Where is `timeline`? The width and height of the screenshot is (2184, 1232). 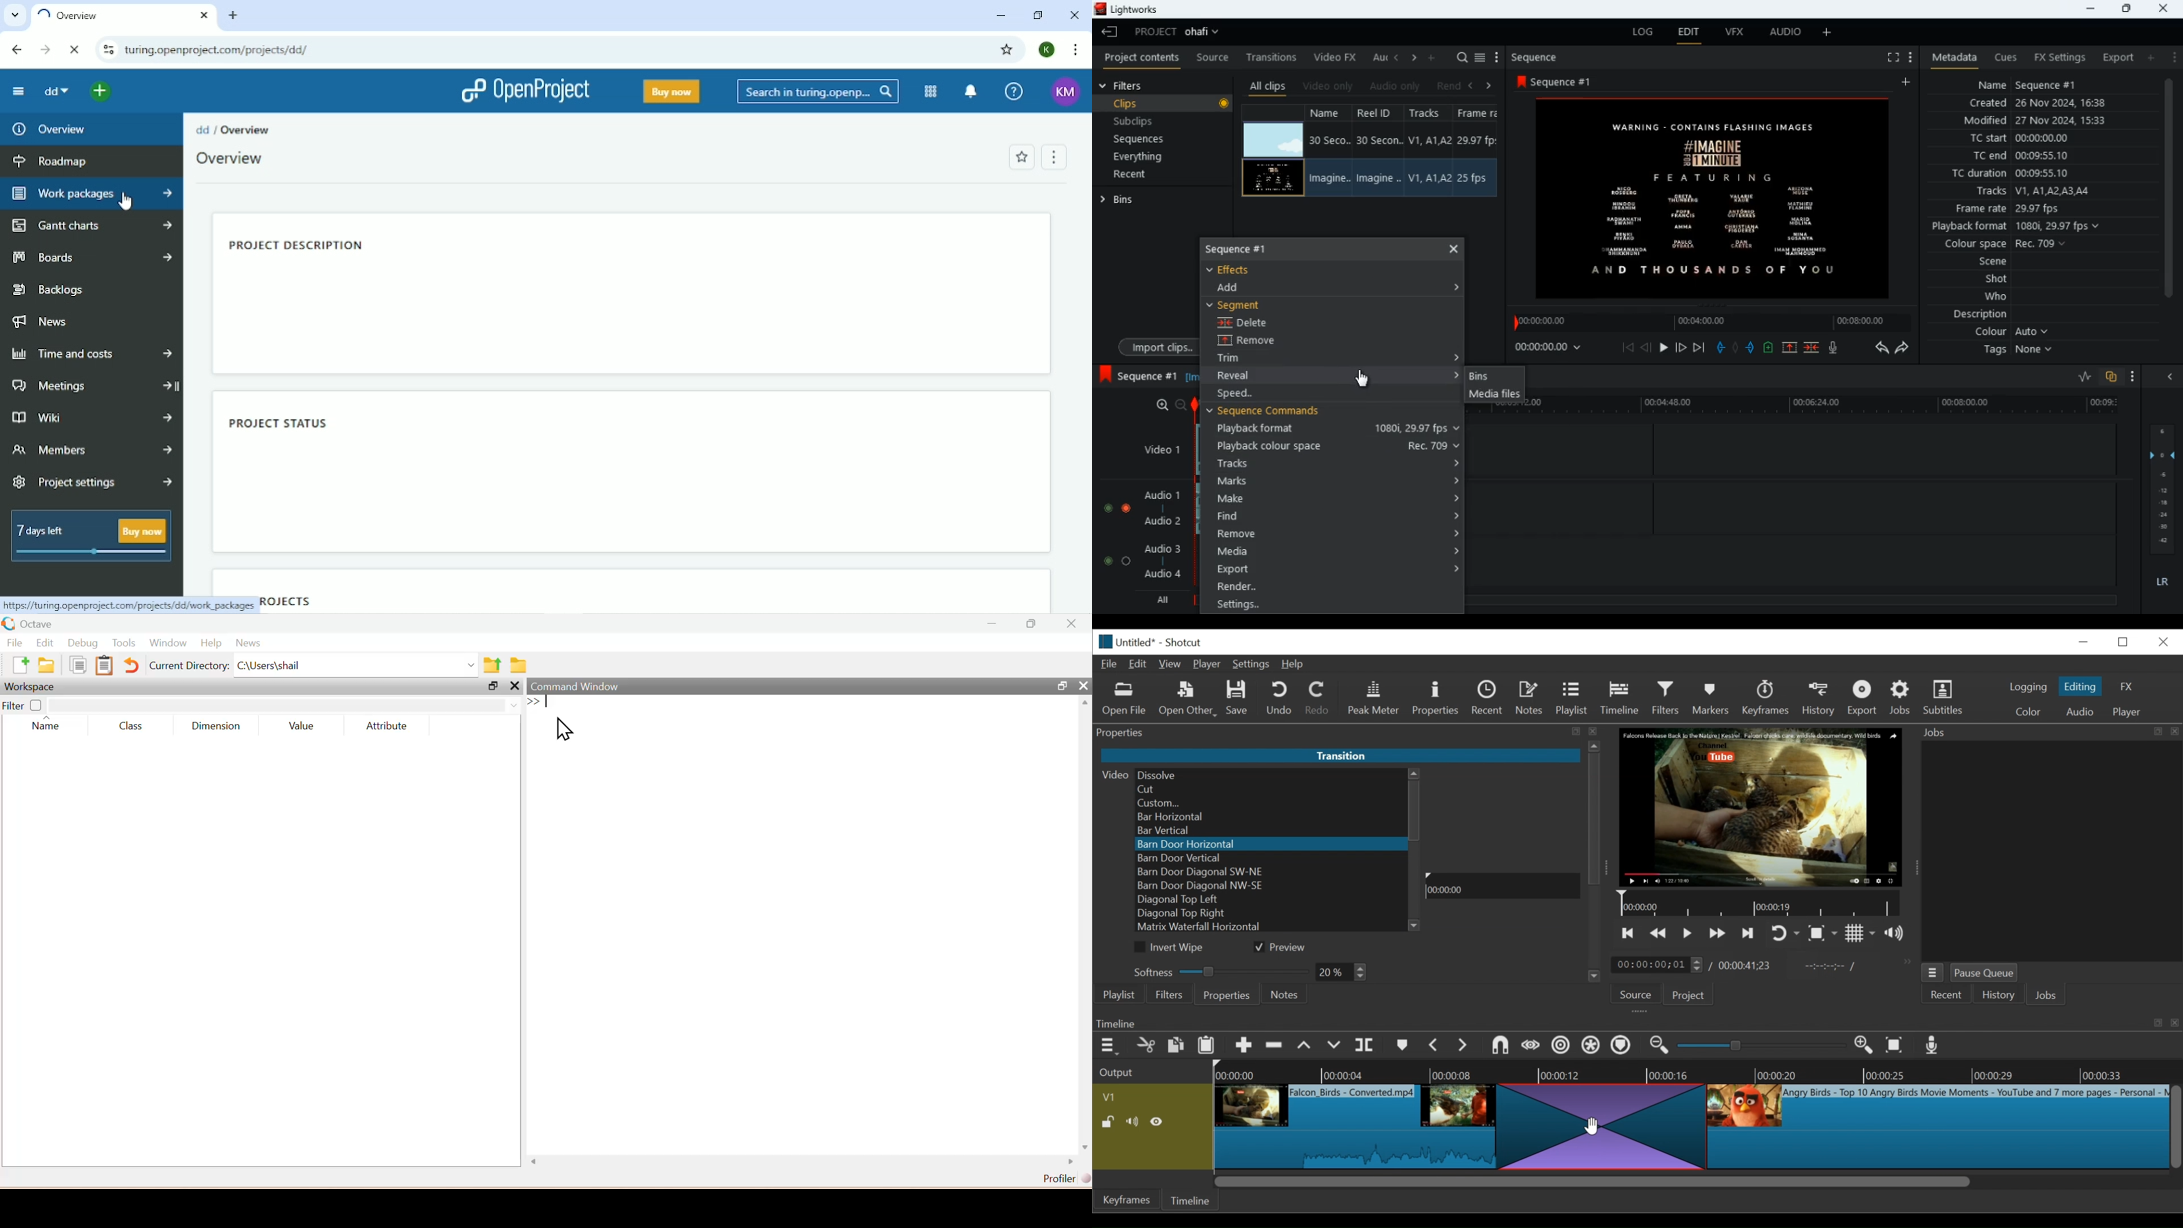 timeline is located at coordinates (1708, 322).